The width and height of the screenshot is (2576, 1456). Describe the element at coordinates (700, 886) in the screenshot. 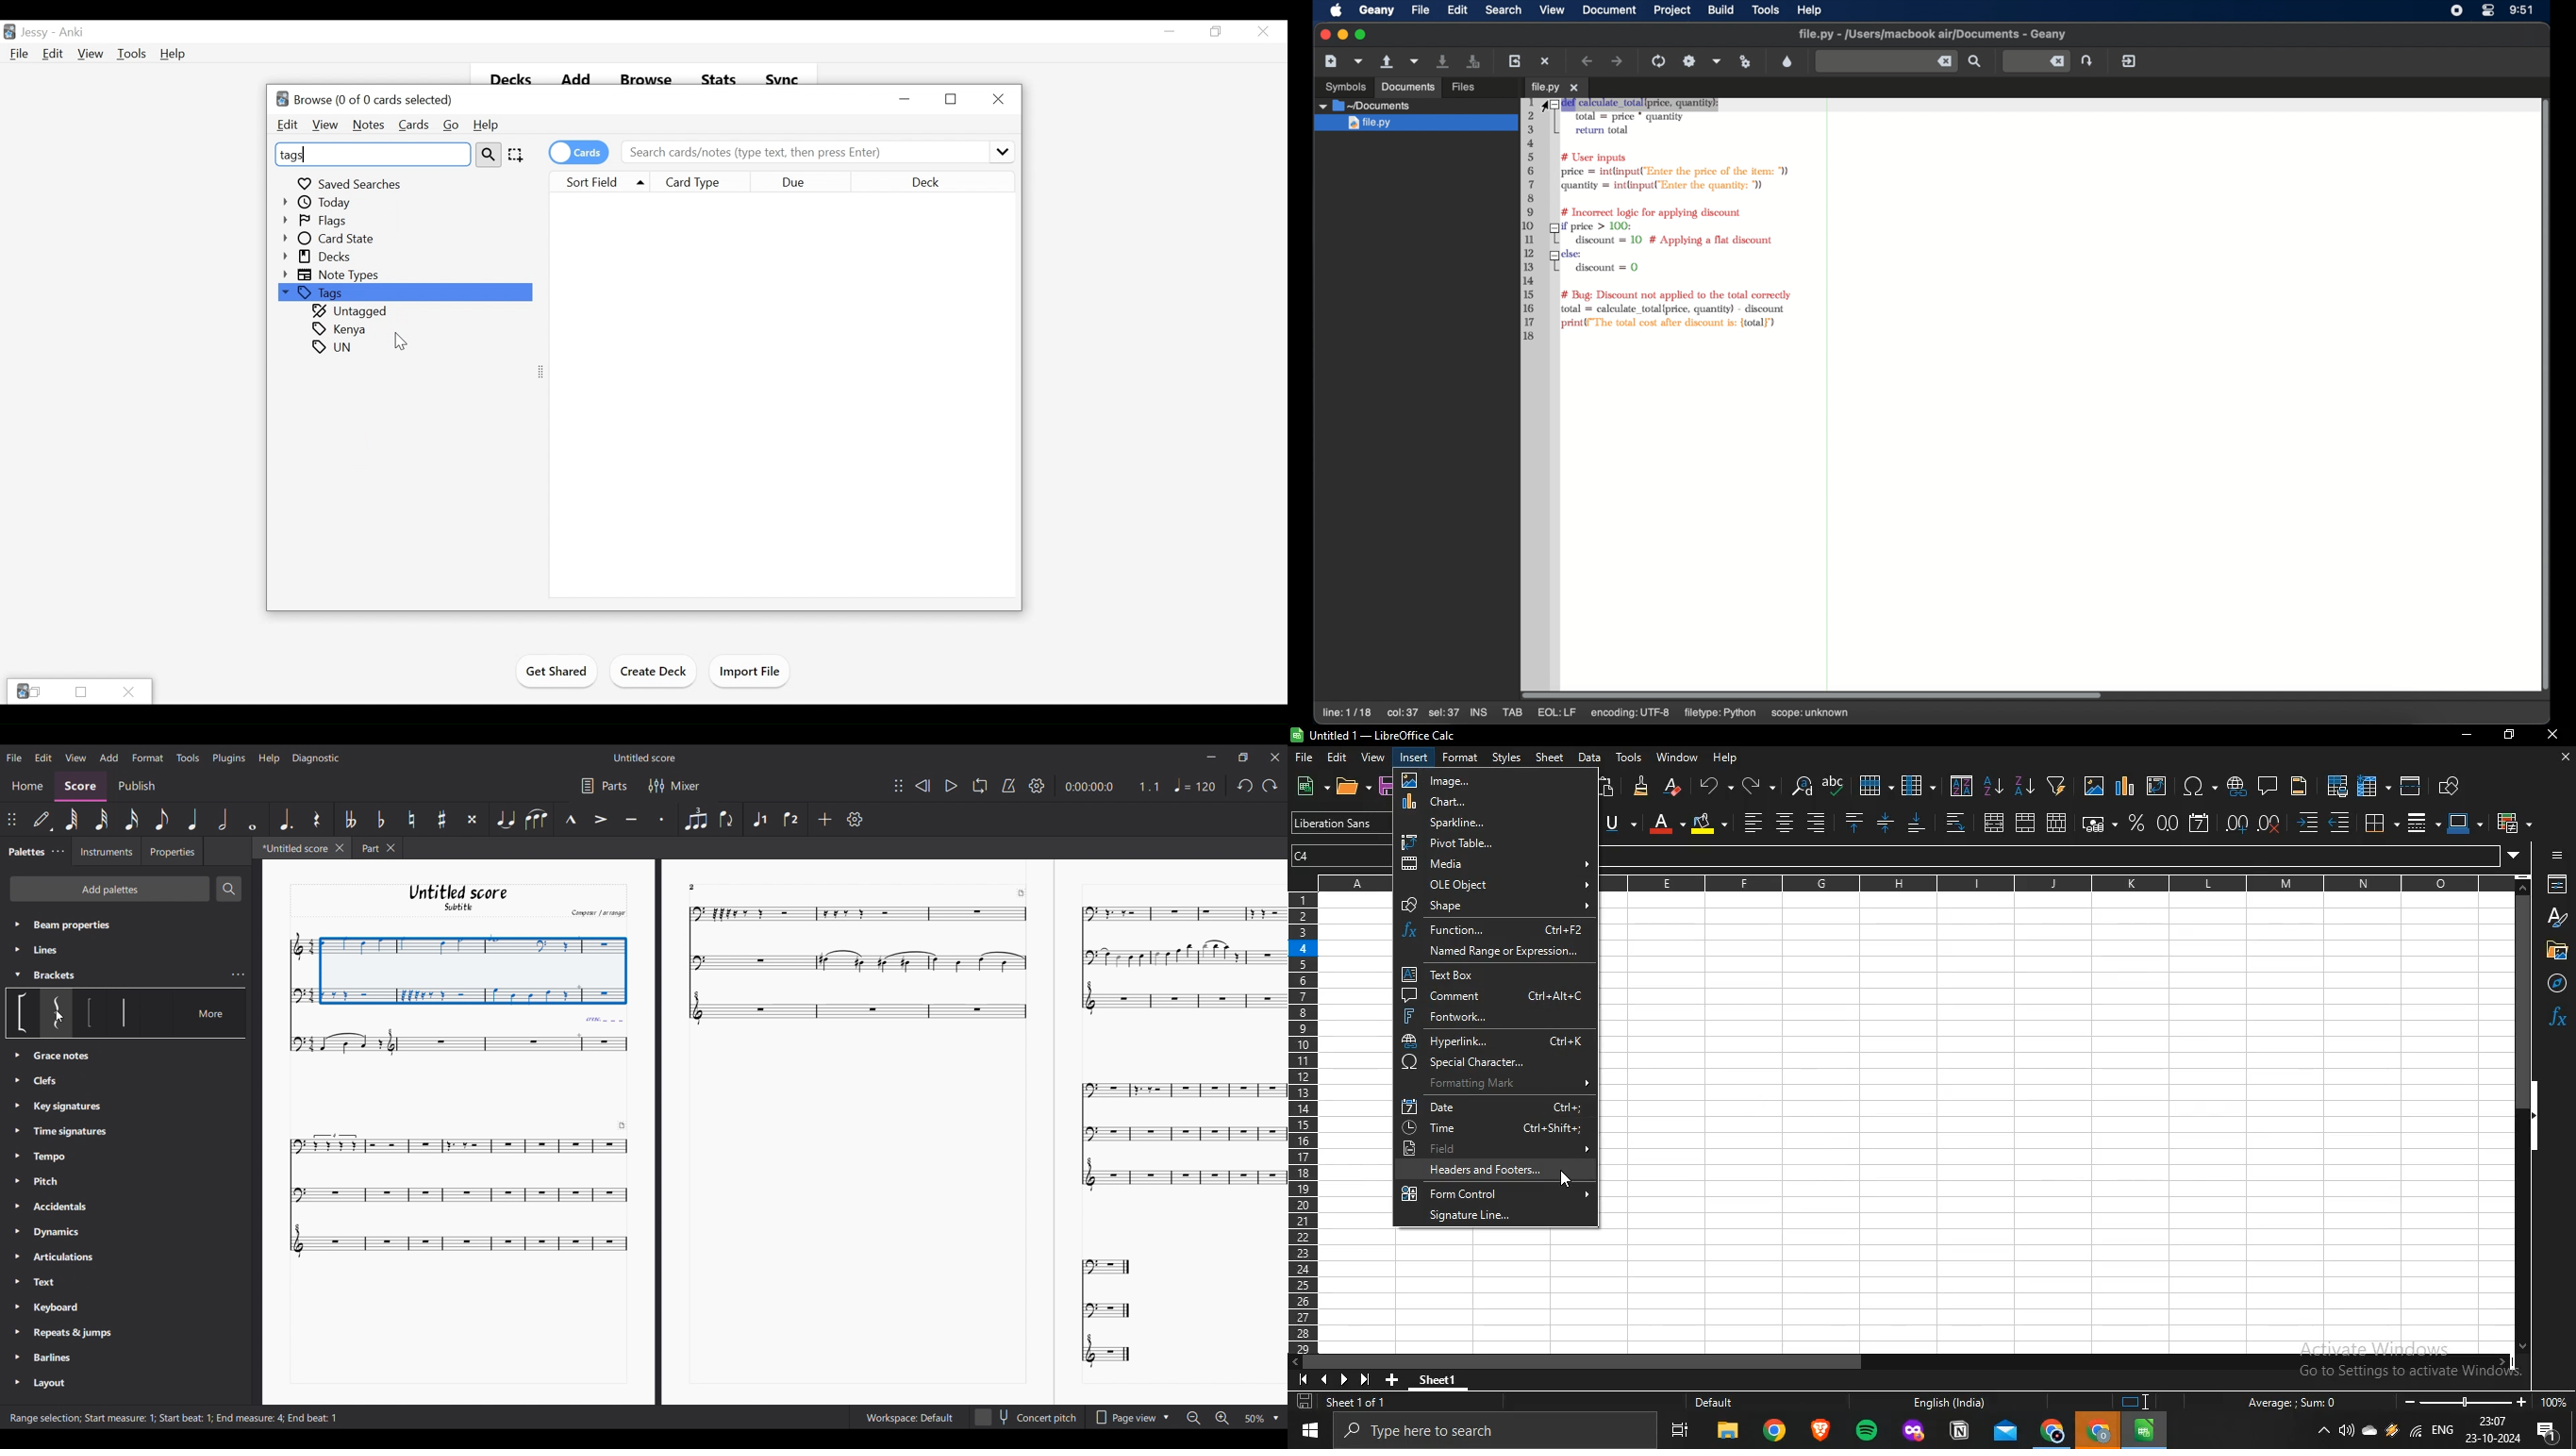

I see `2` at that location.